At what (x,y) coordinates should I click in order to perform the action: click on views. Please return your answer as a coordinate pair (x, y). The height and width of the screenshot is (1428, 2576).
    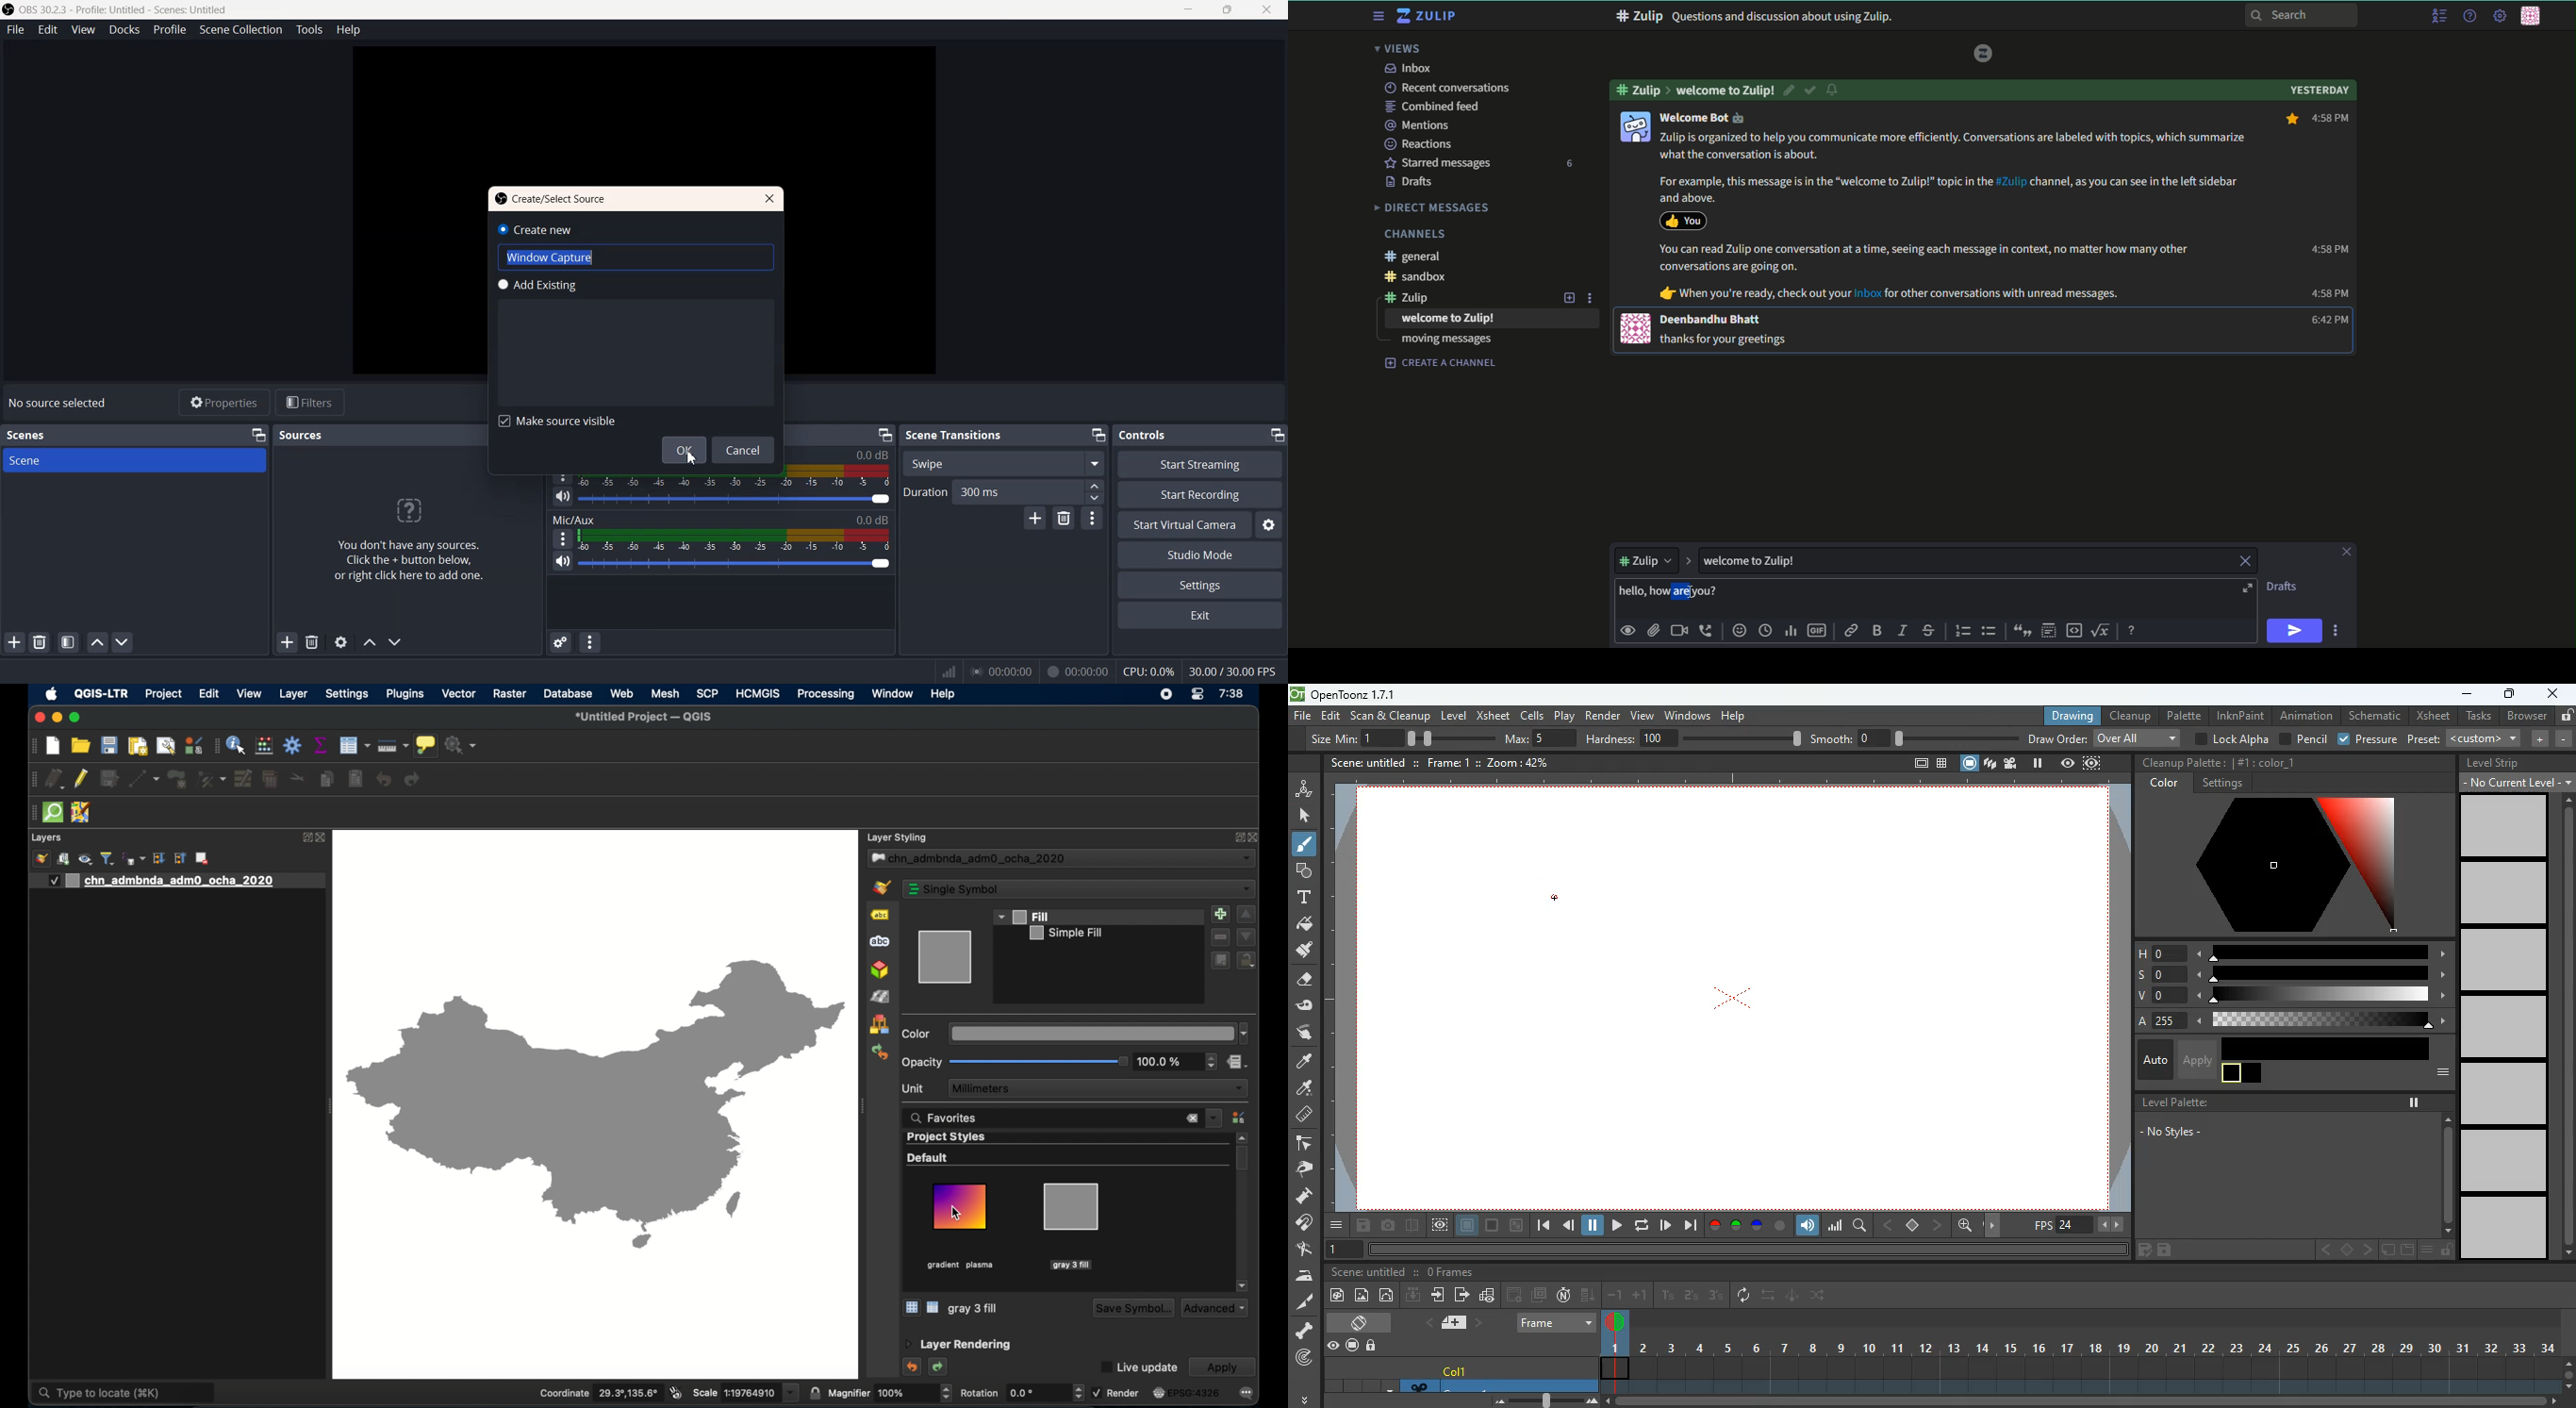
    Looking at the image, I should click on (1402, 49).